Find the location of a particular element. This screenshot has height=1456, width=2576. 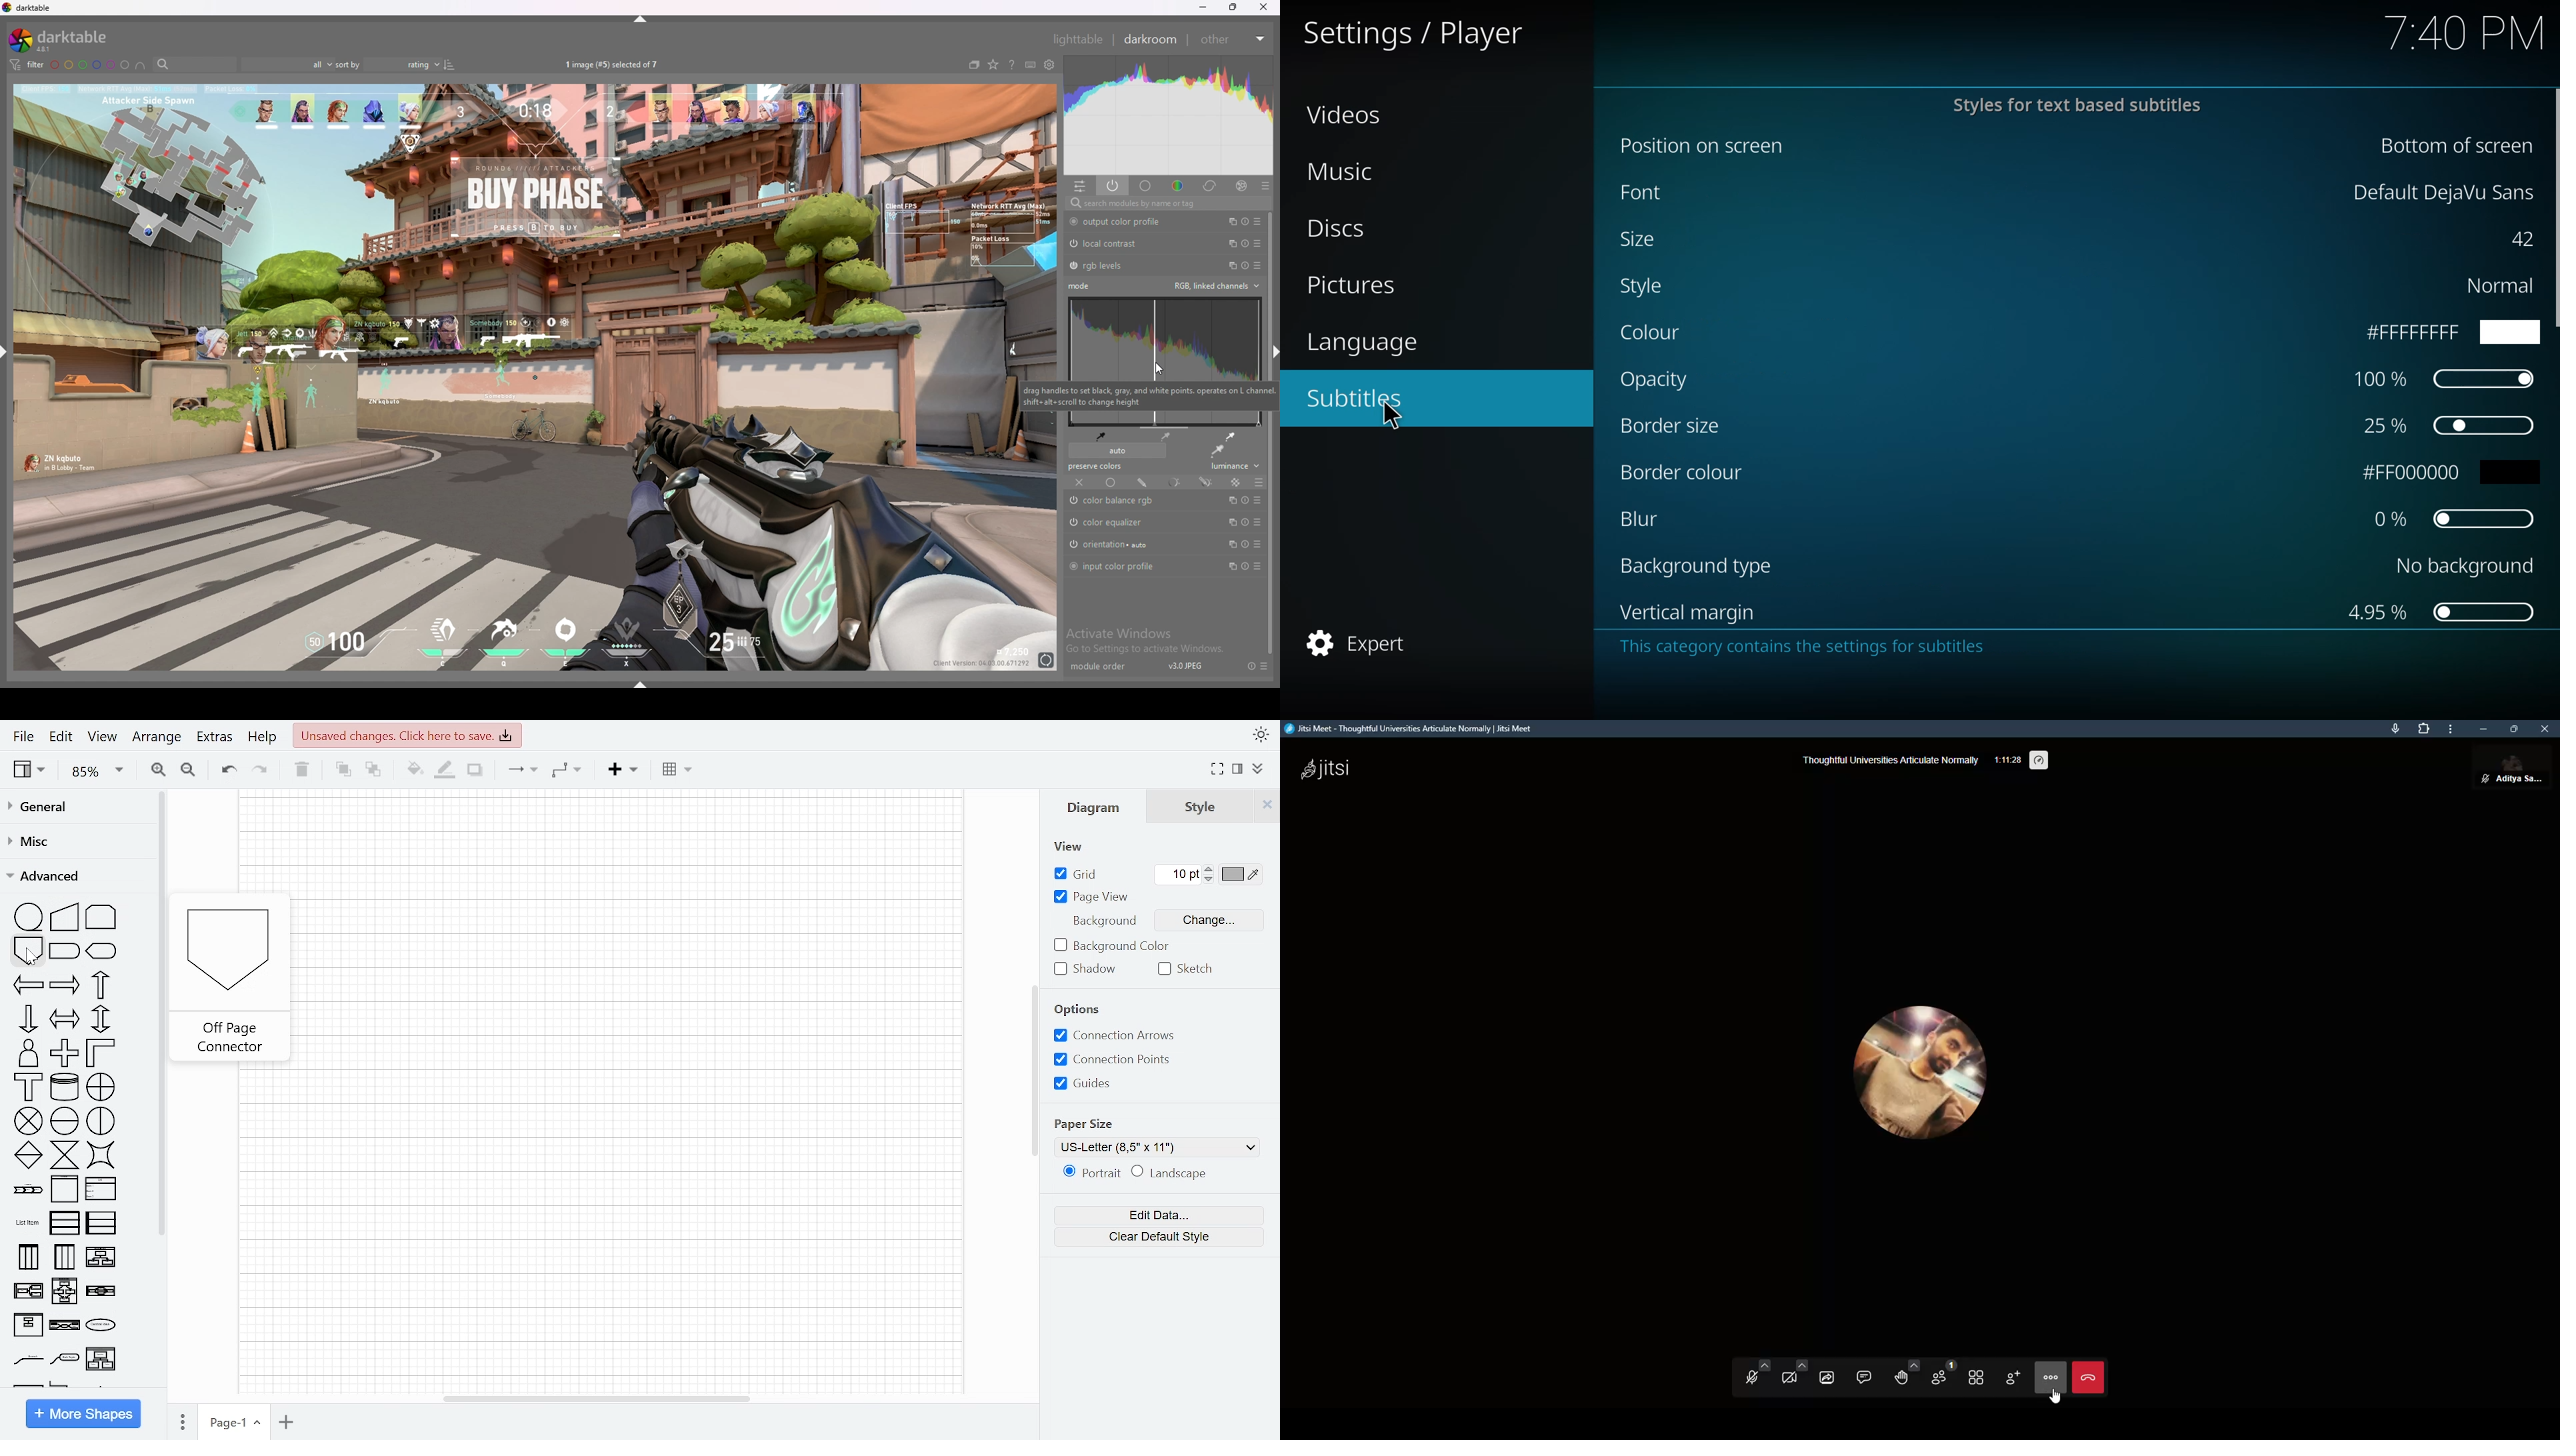

style is located at coordinates (1647, 286).